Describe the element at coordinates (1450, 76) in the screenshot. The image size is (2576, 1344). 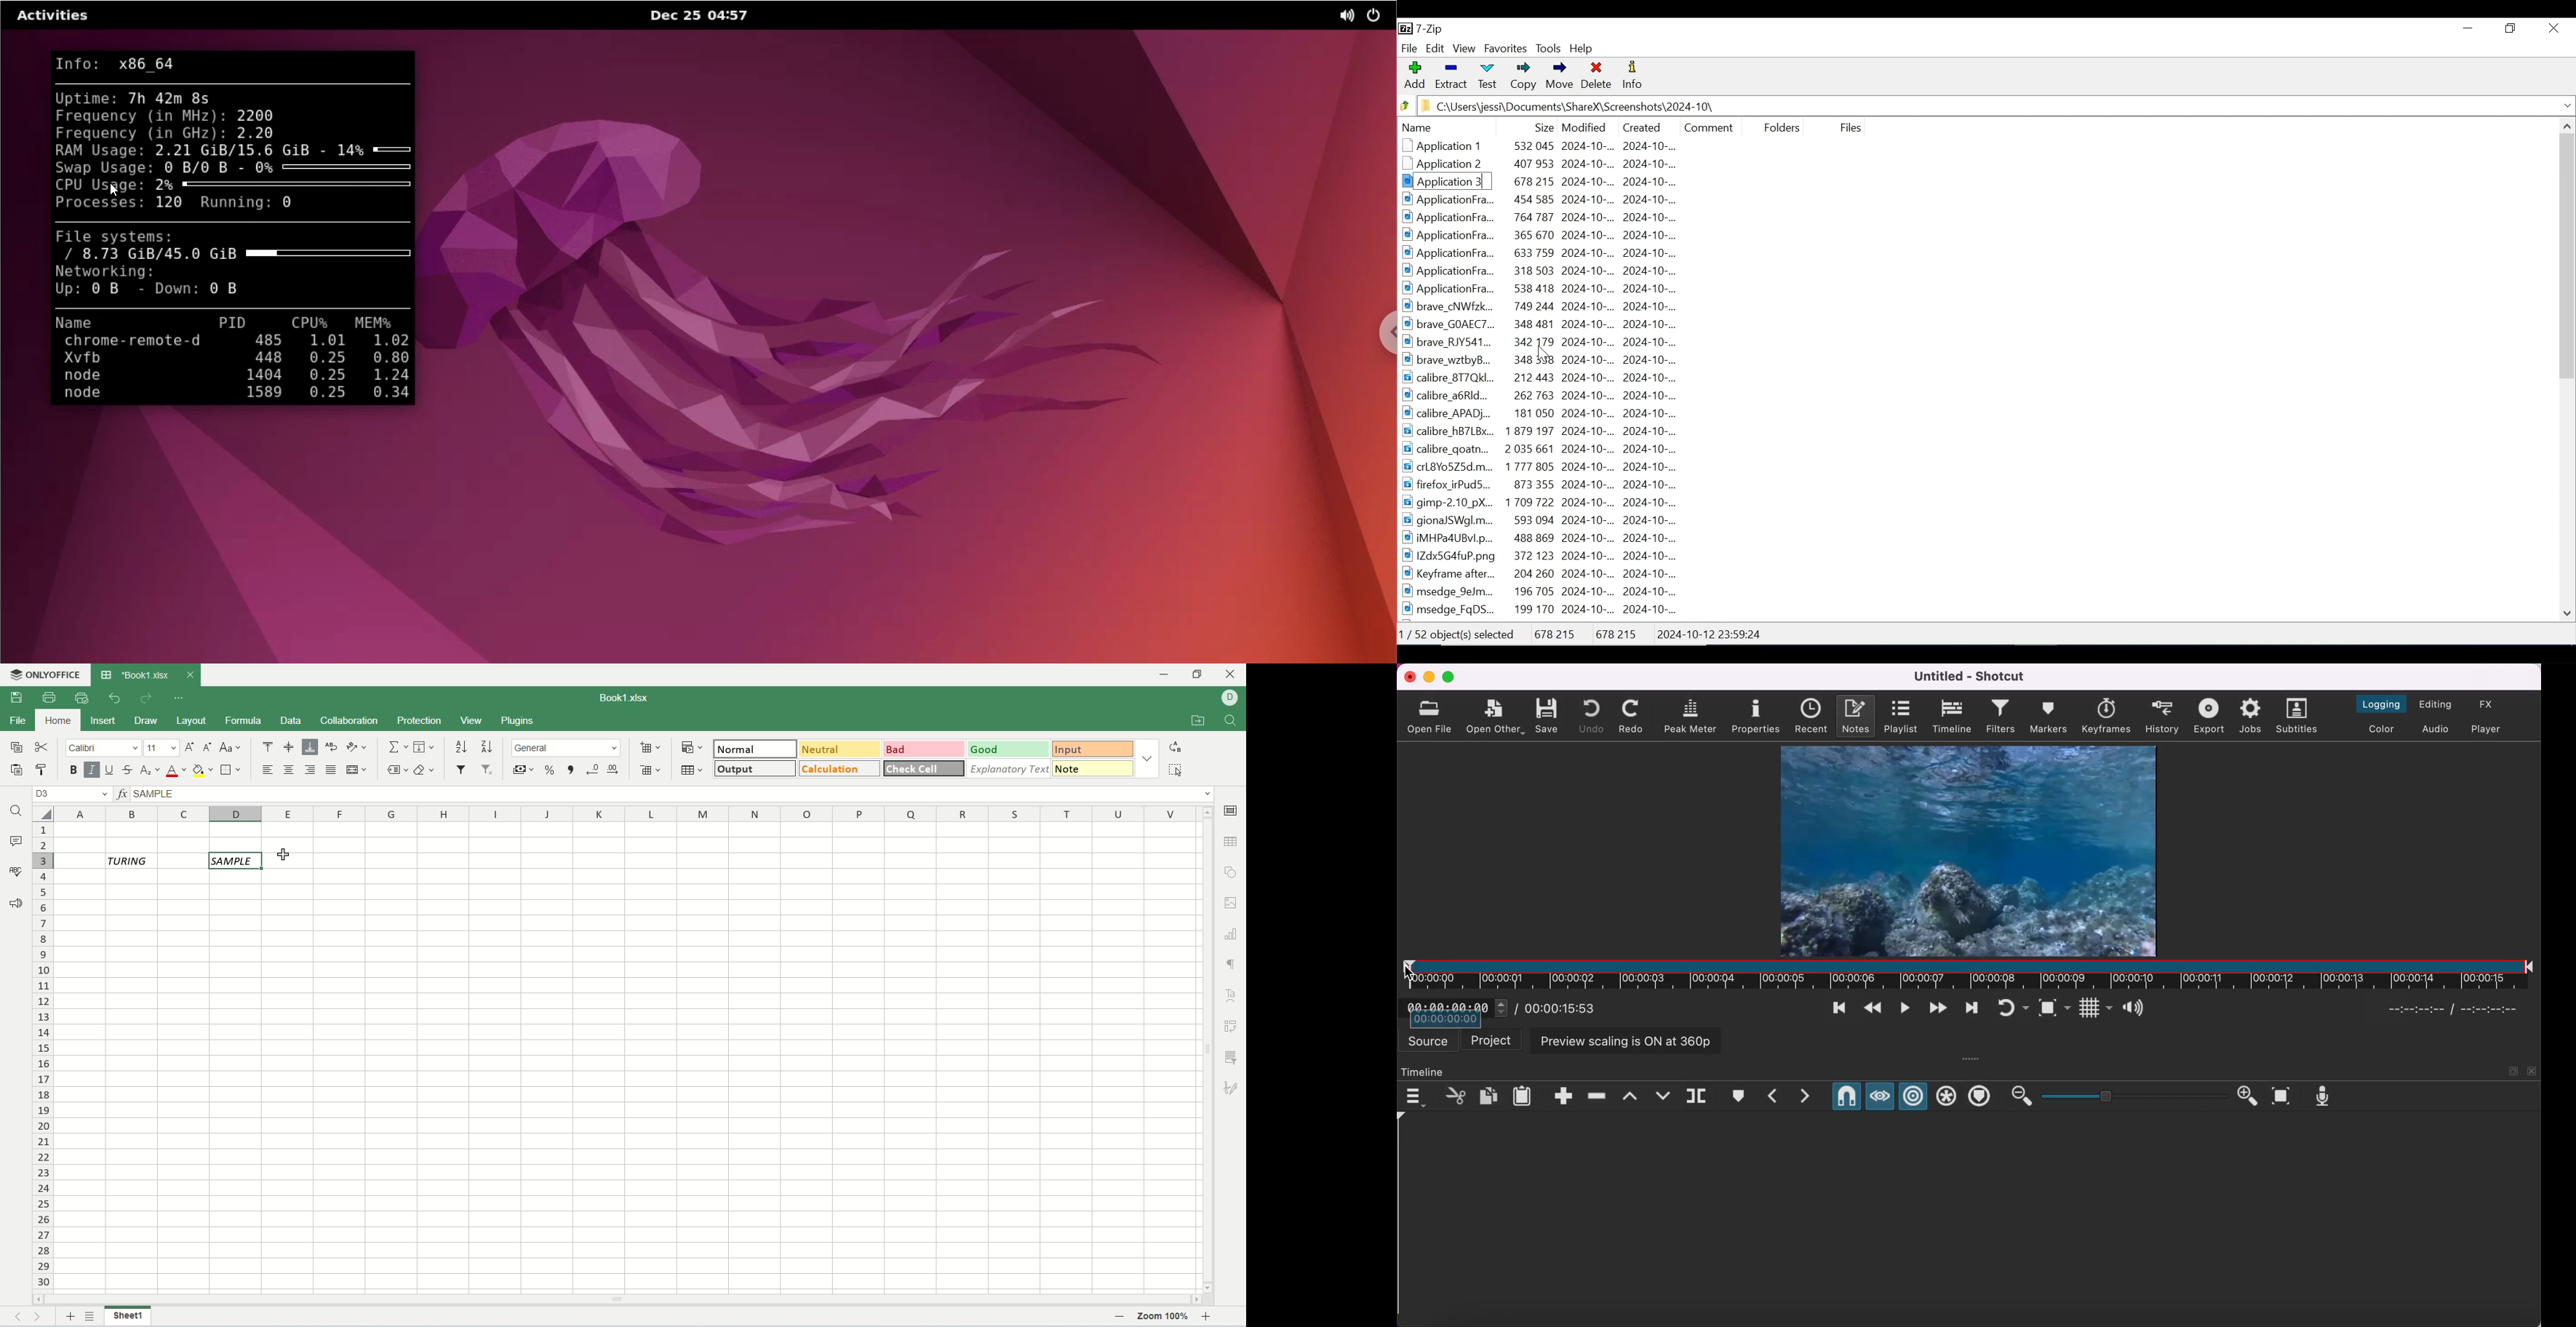
I see `Extract` at that location.